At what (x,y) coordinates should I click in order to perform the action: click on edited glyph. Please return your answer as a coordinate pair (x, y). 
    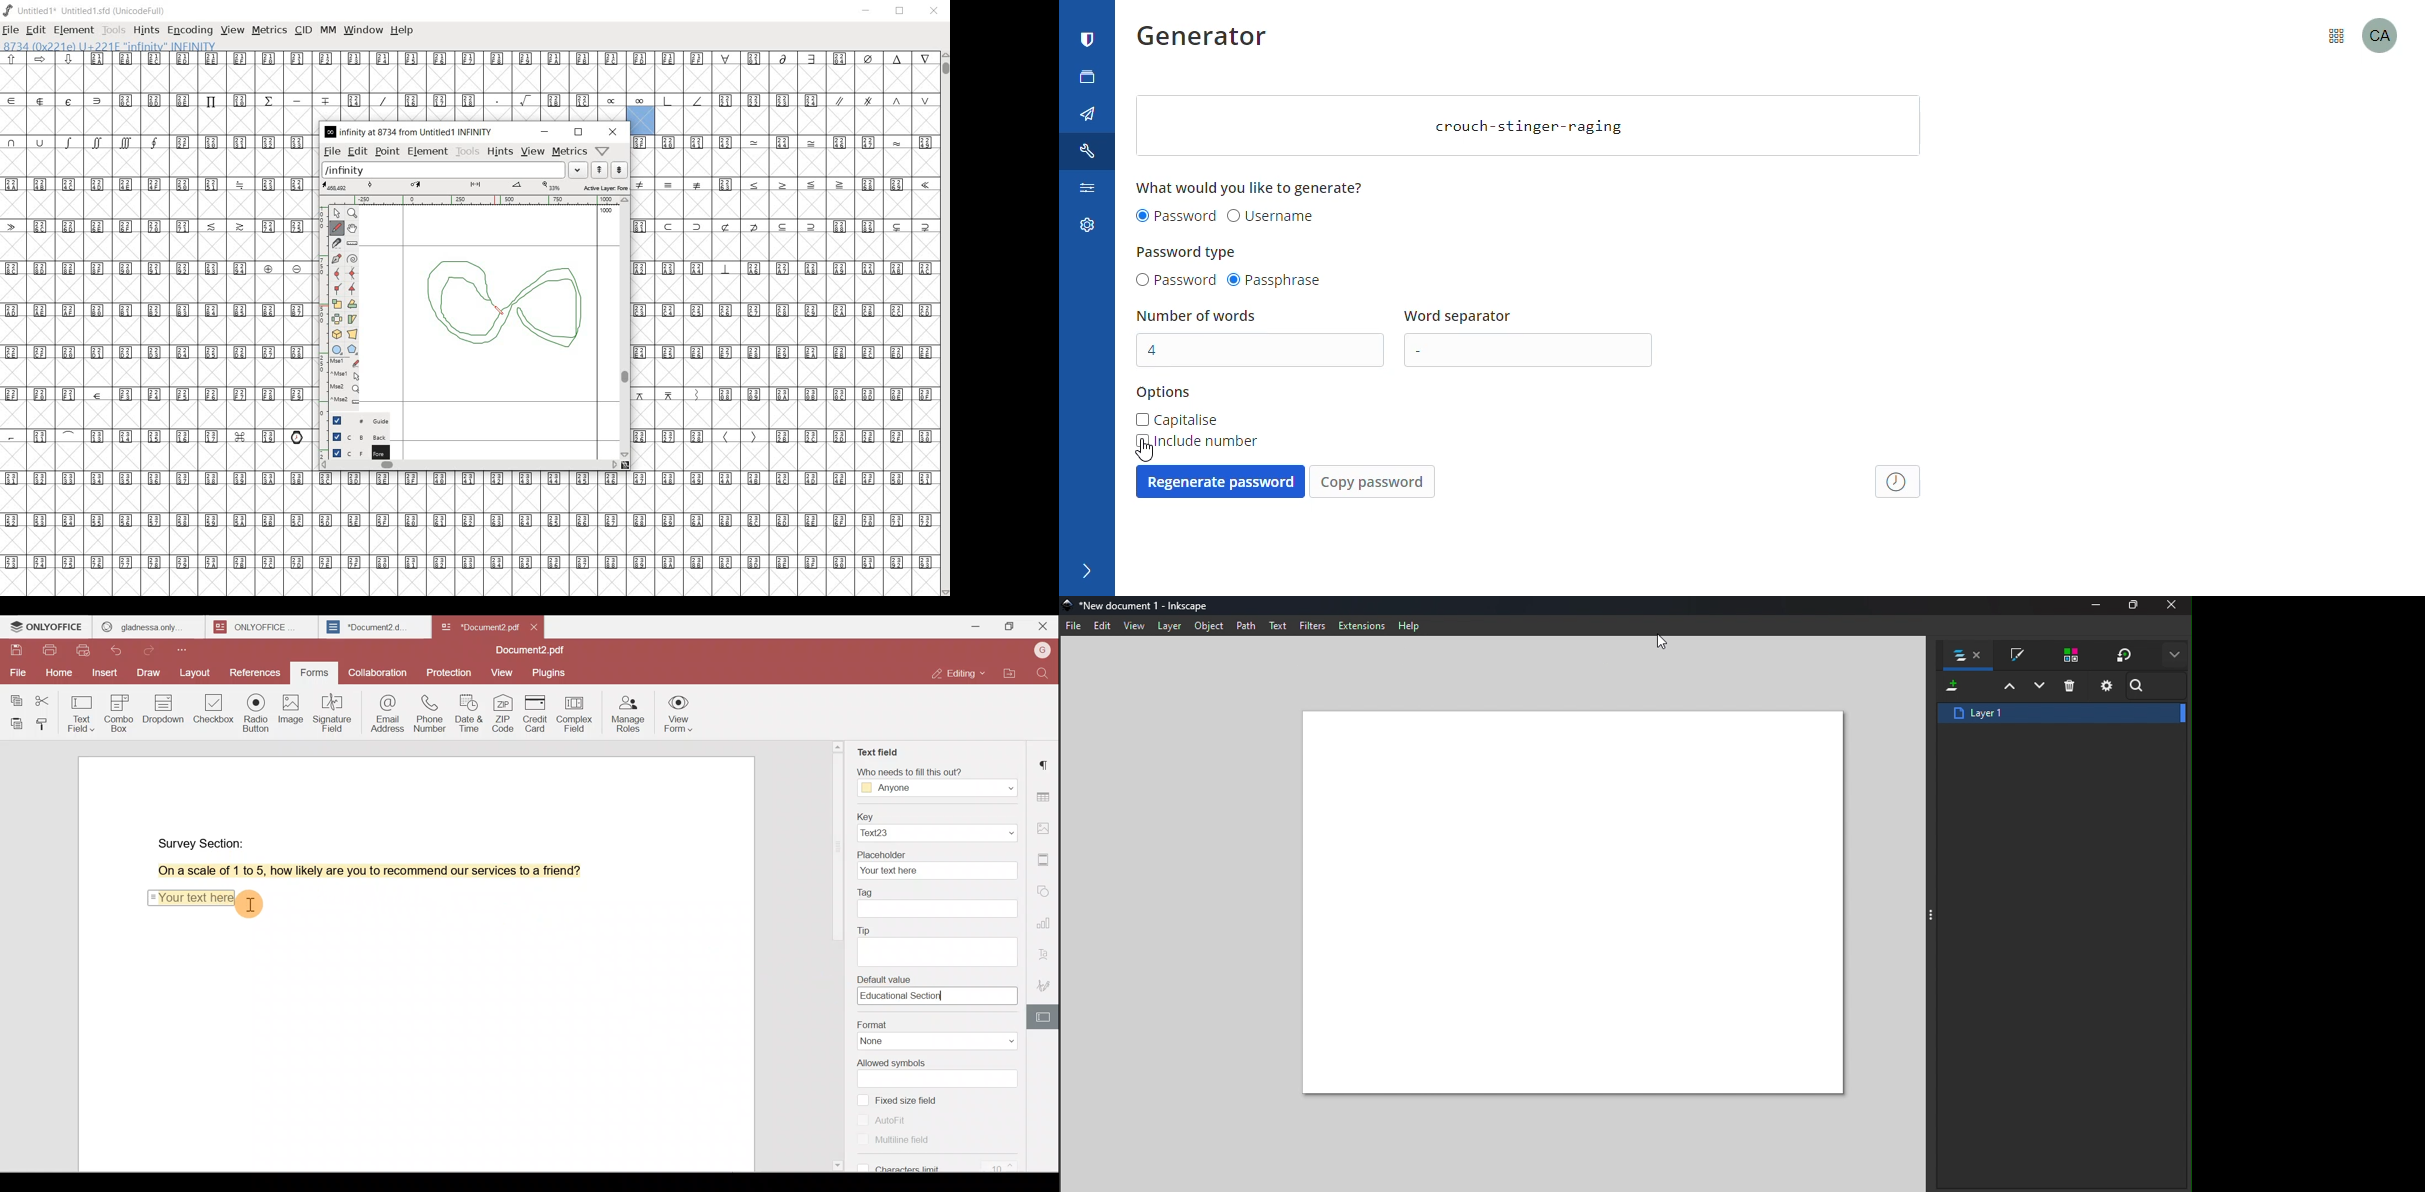
    Looking at the image, I should click on (474, 582).